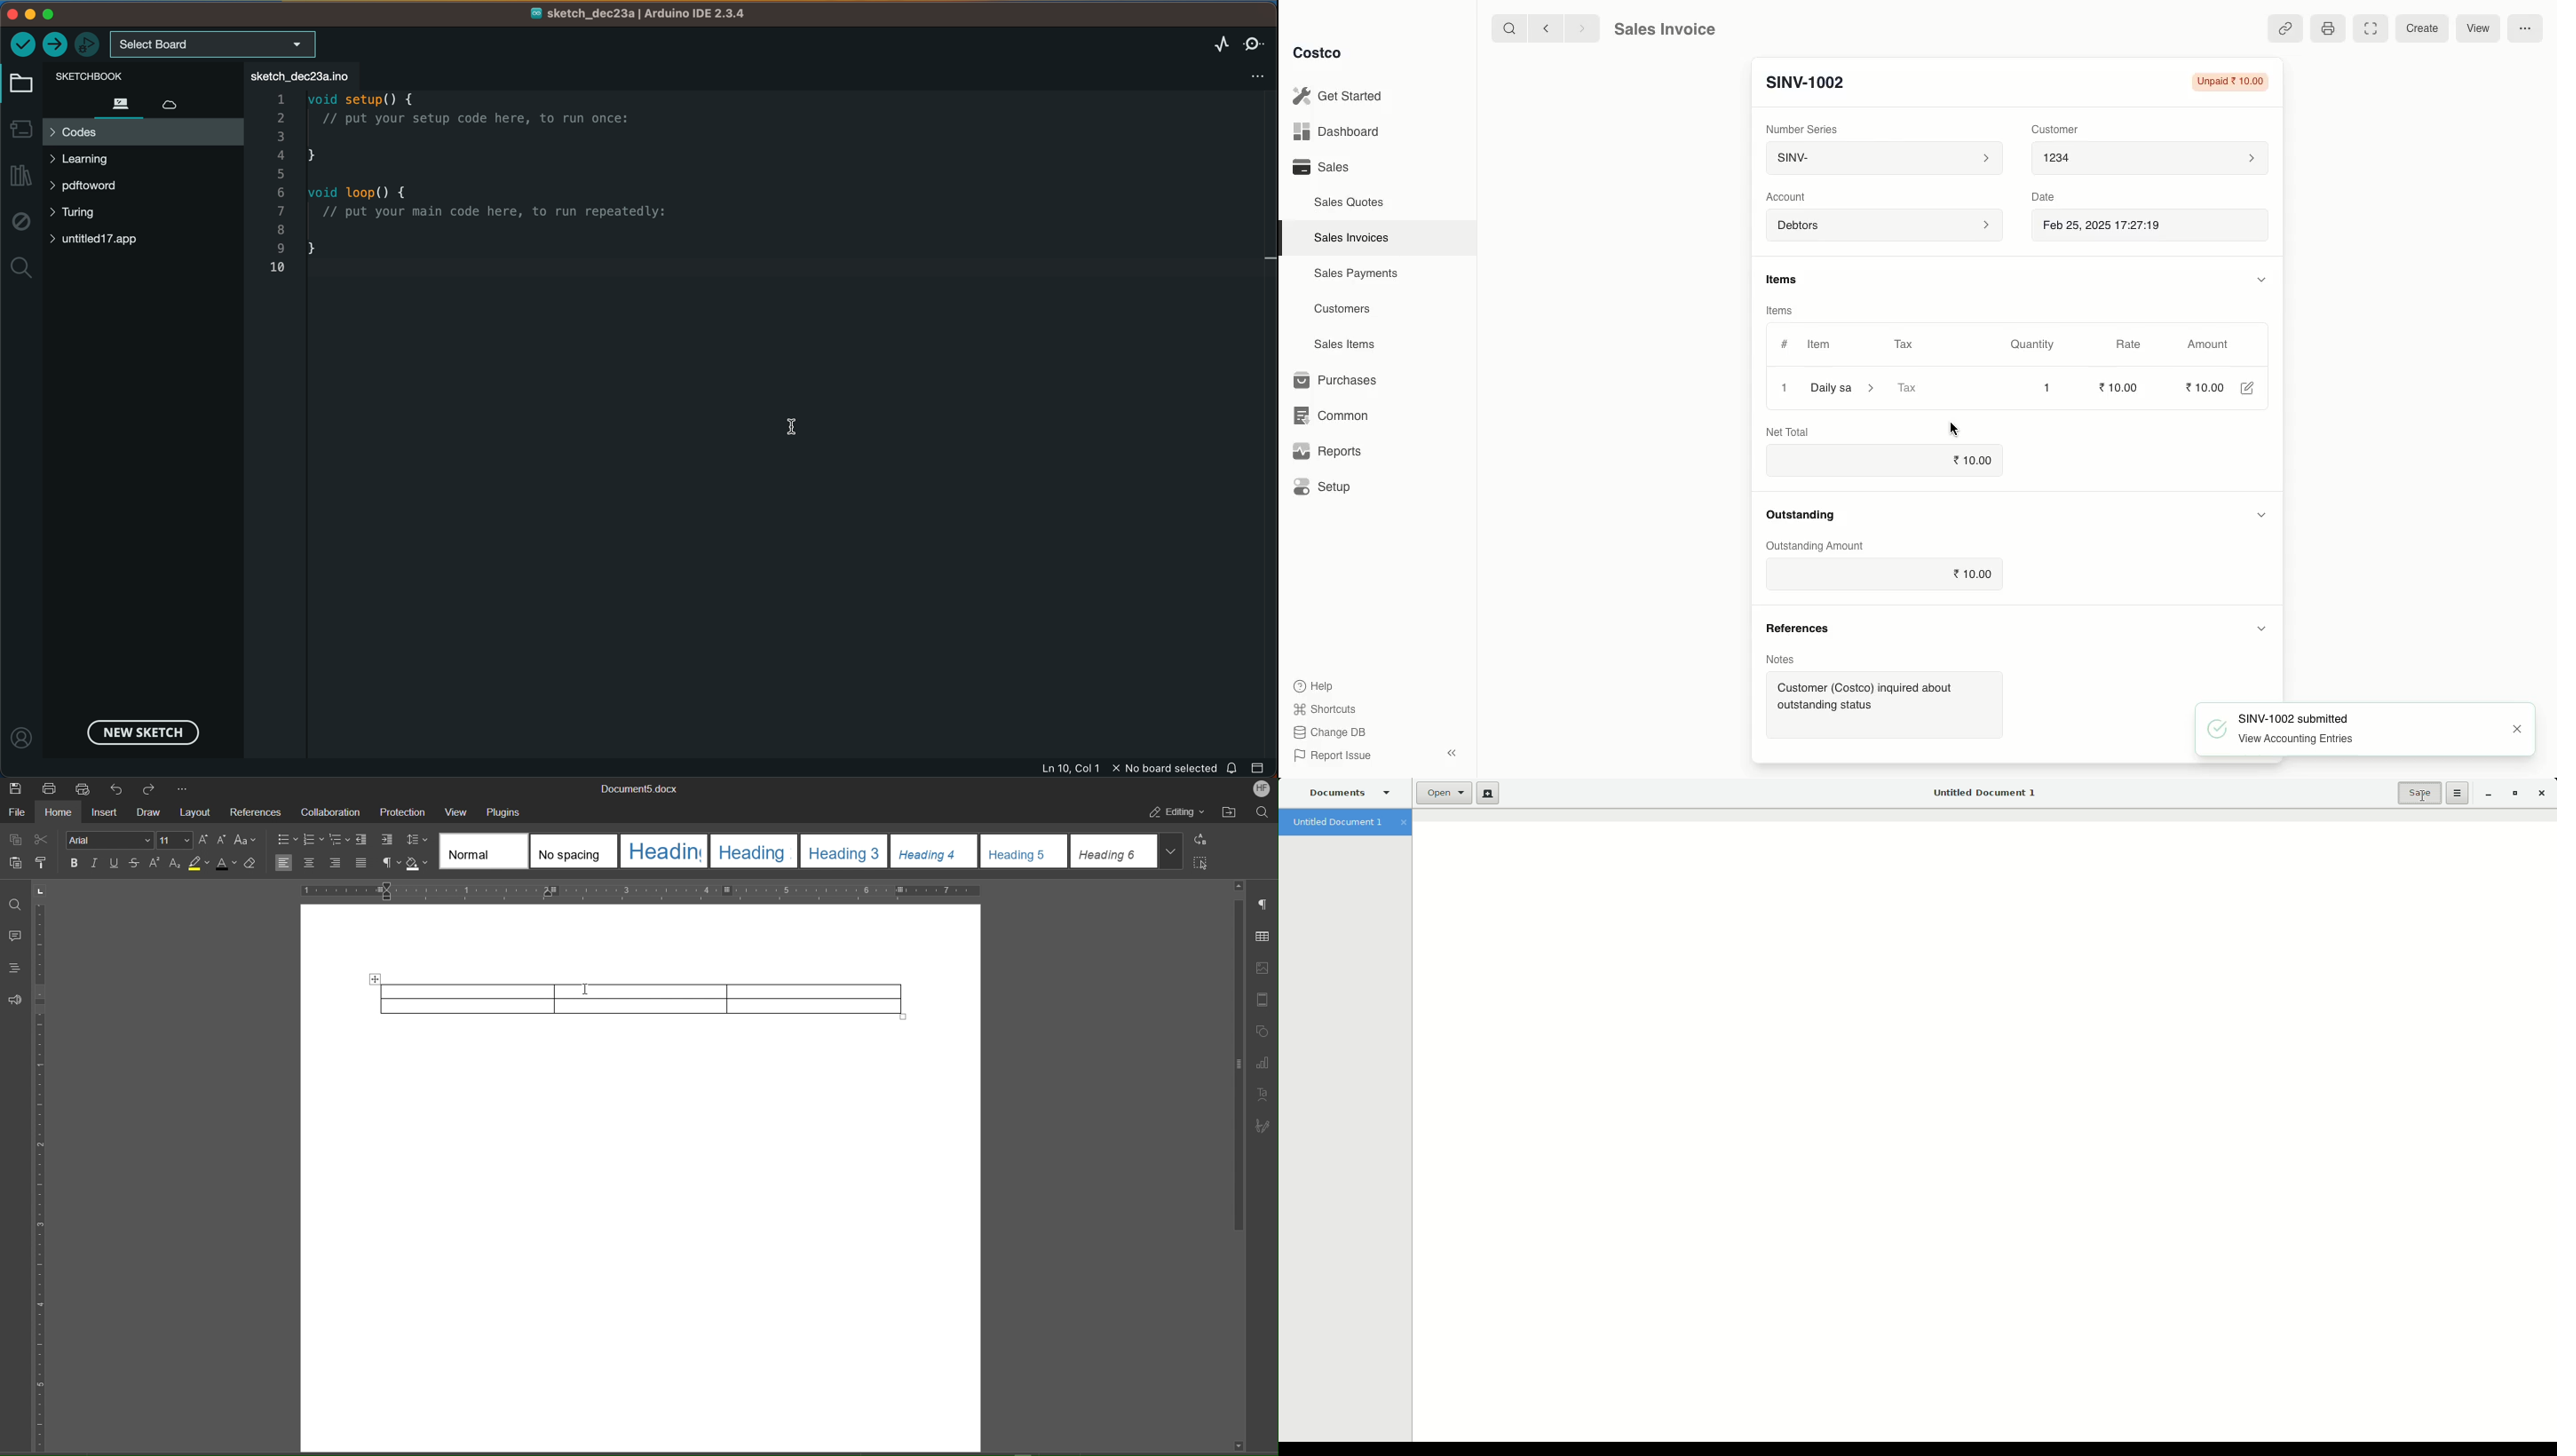 This screenshot has height=1456, width=2576. What do you see at coordinates (1334, 756) in the screenshot?
I see `Report Issue` at bounding box center [1334, 756].